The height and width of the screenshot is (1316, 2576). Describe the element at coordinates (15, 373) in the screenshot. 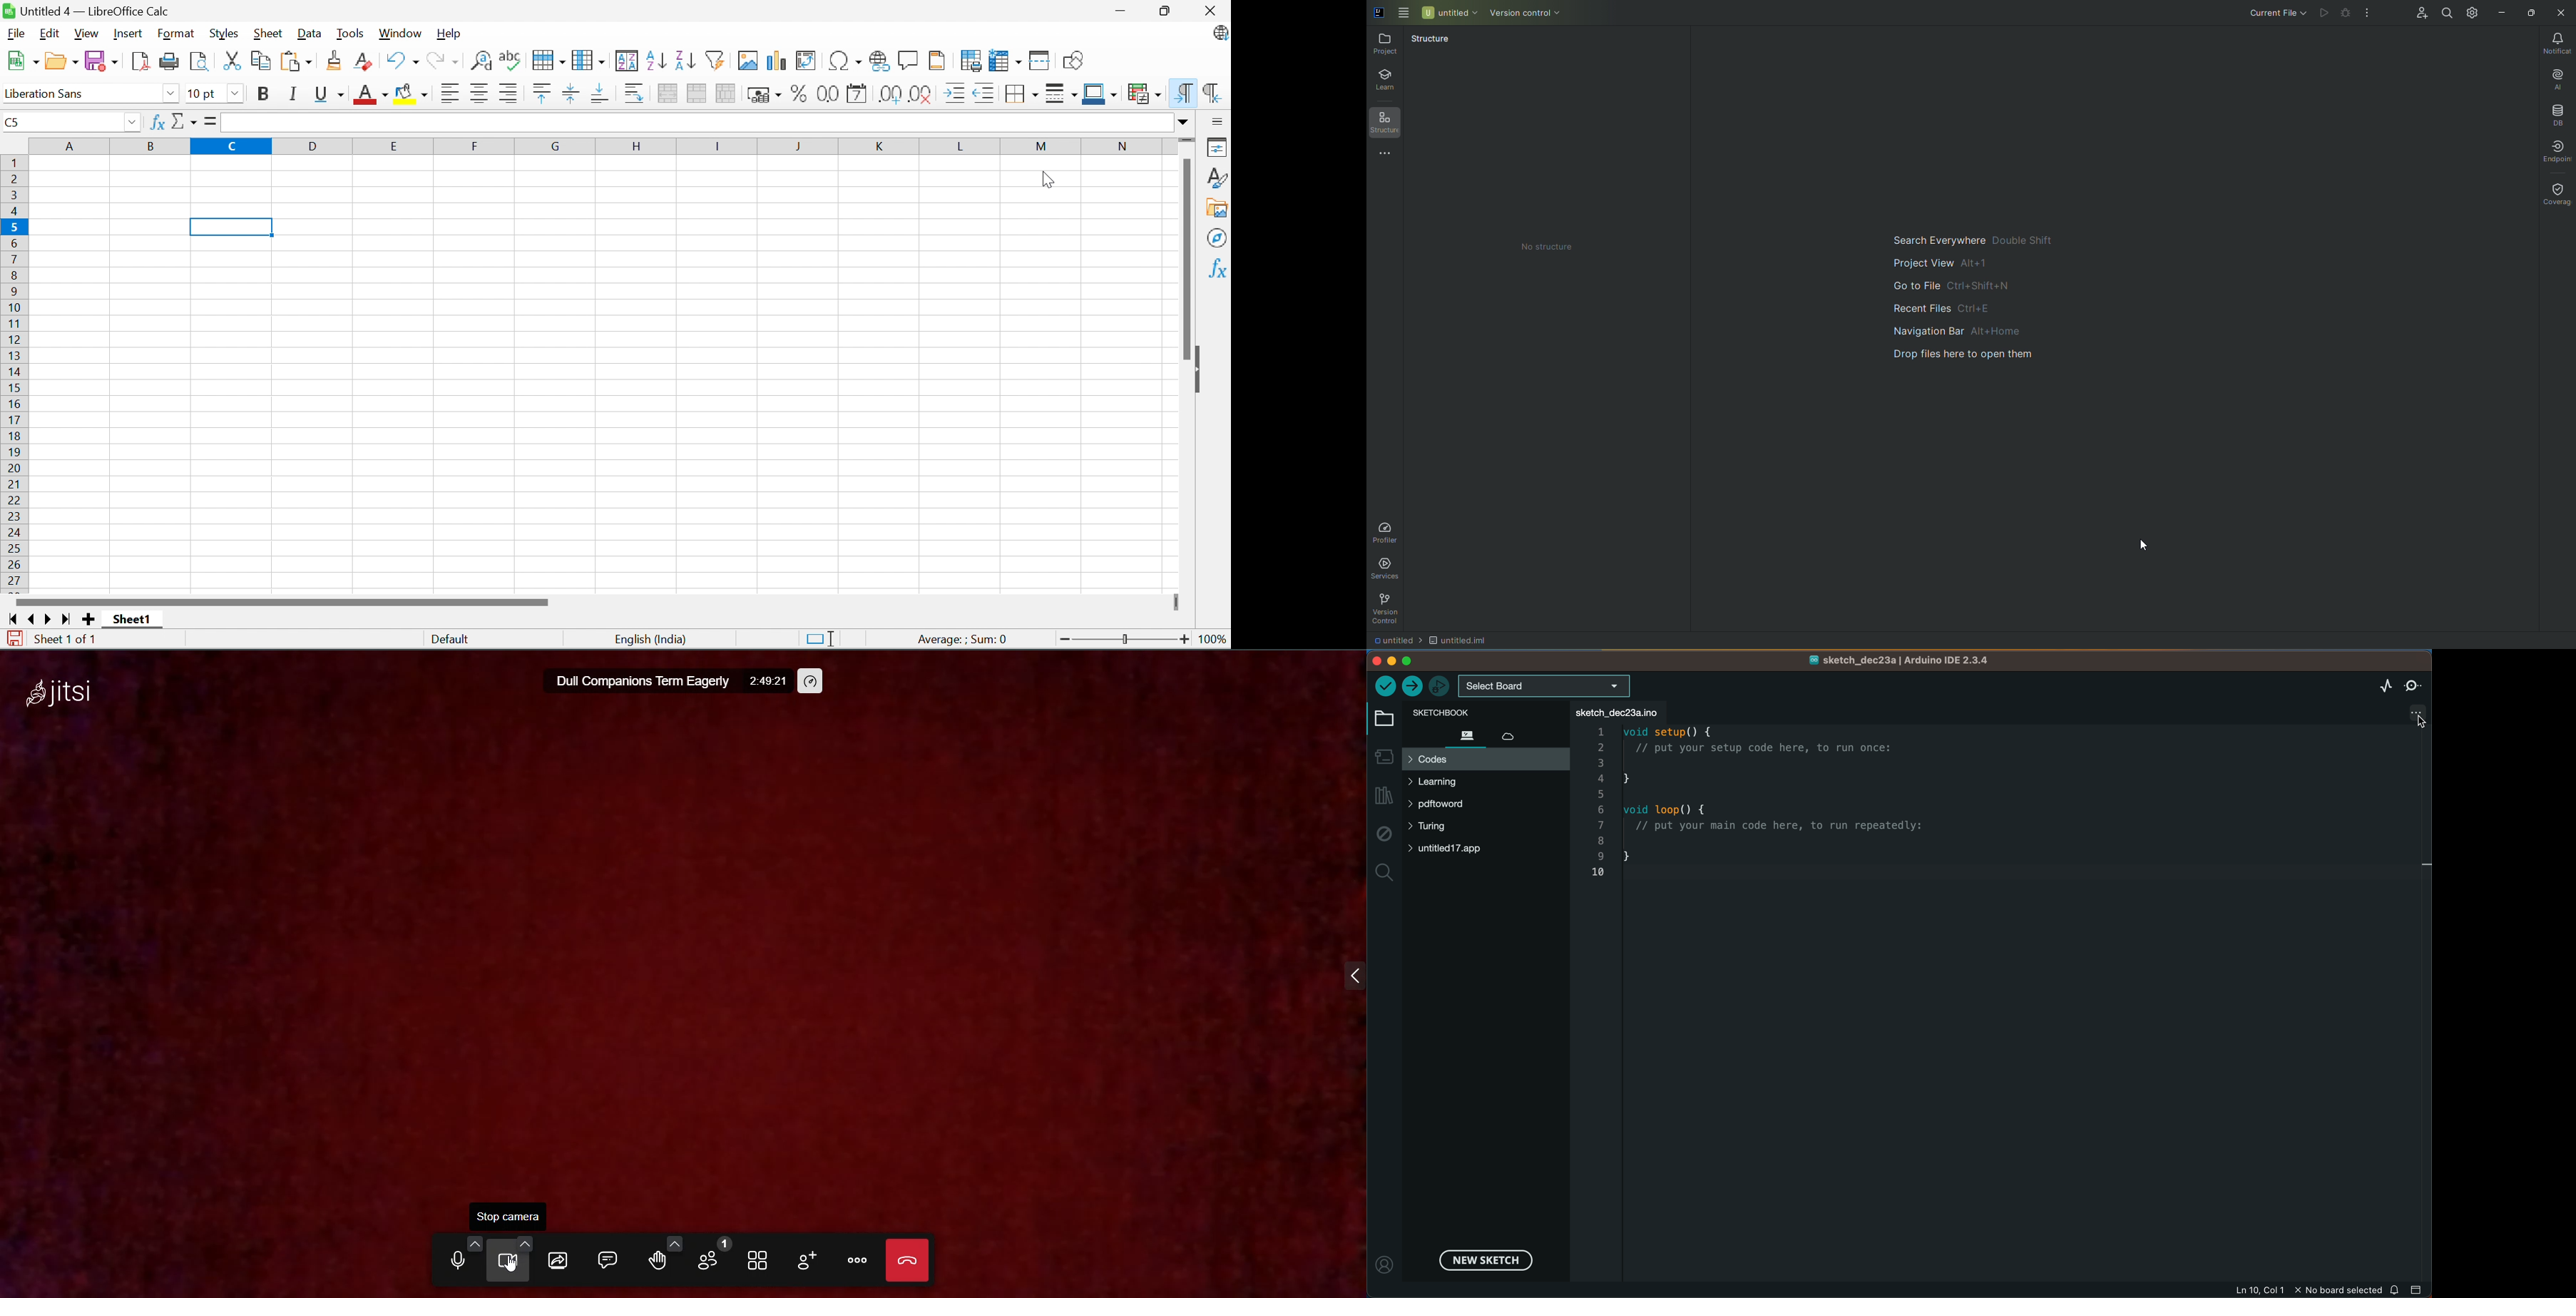

I see `Row number` at that location.